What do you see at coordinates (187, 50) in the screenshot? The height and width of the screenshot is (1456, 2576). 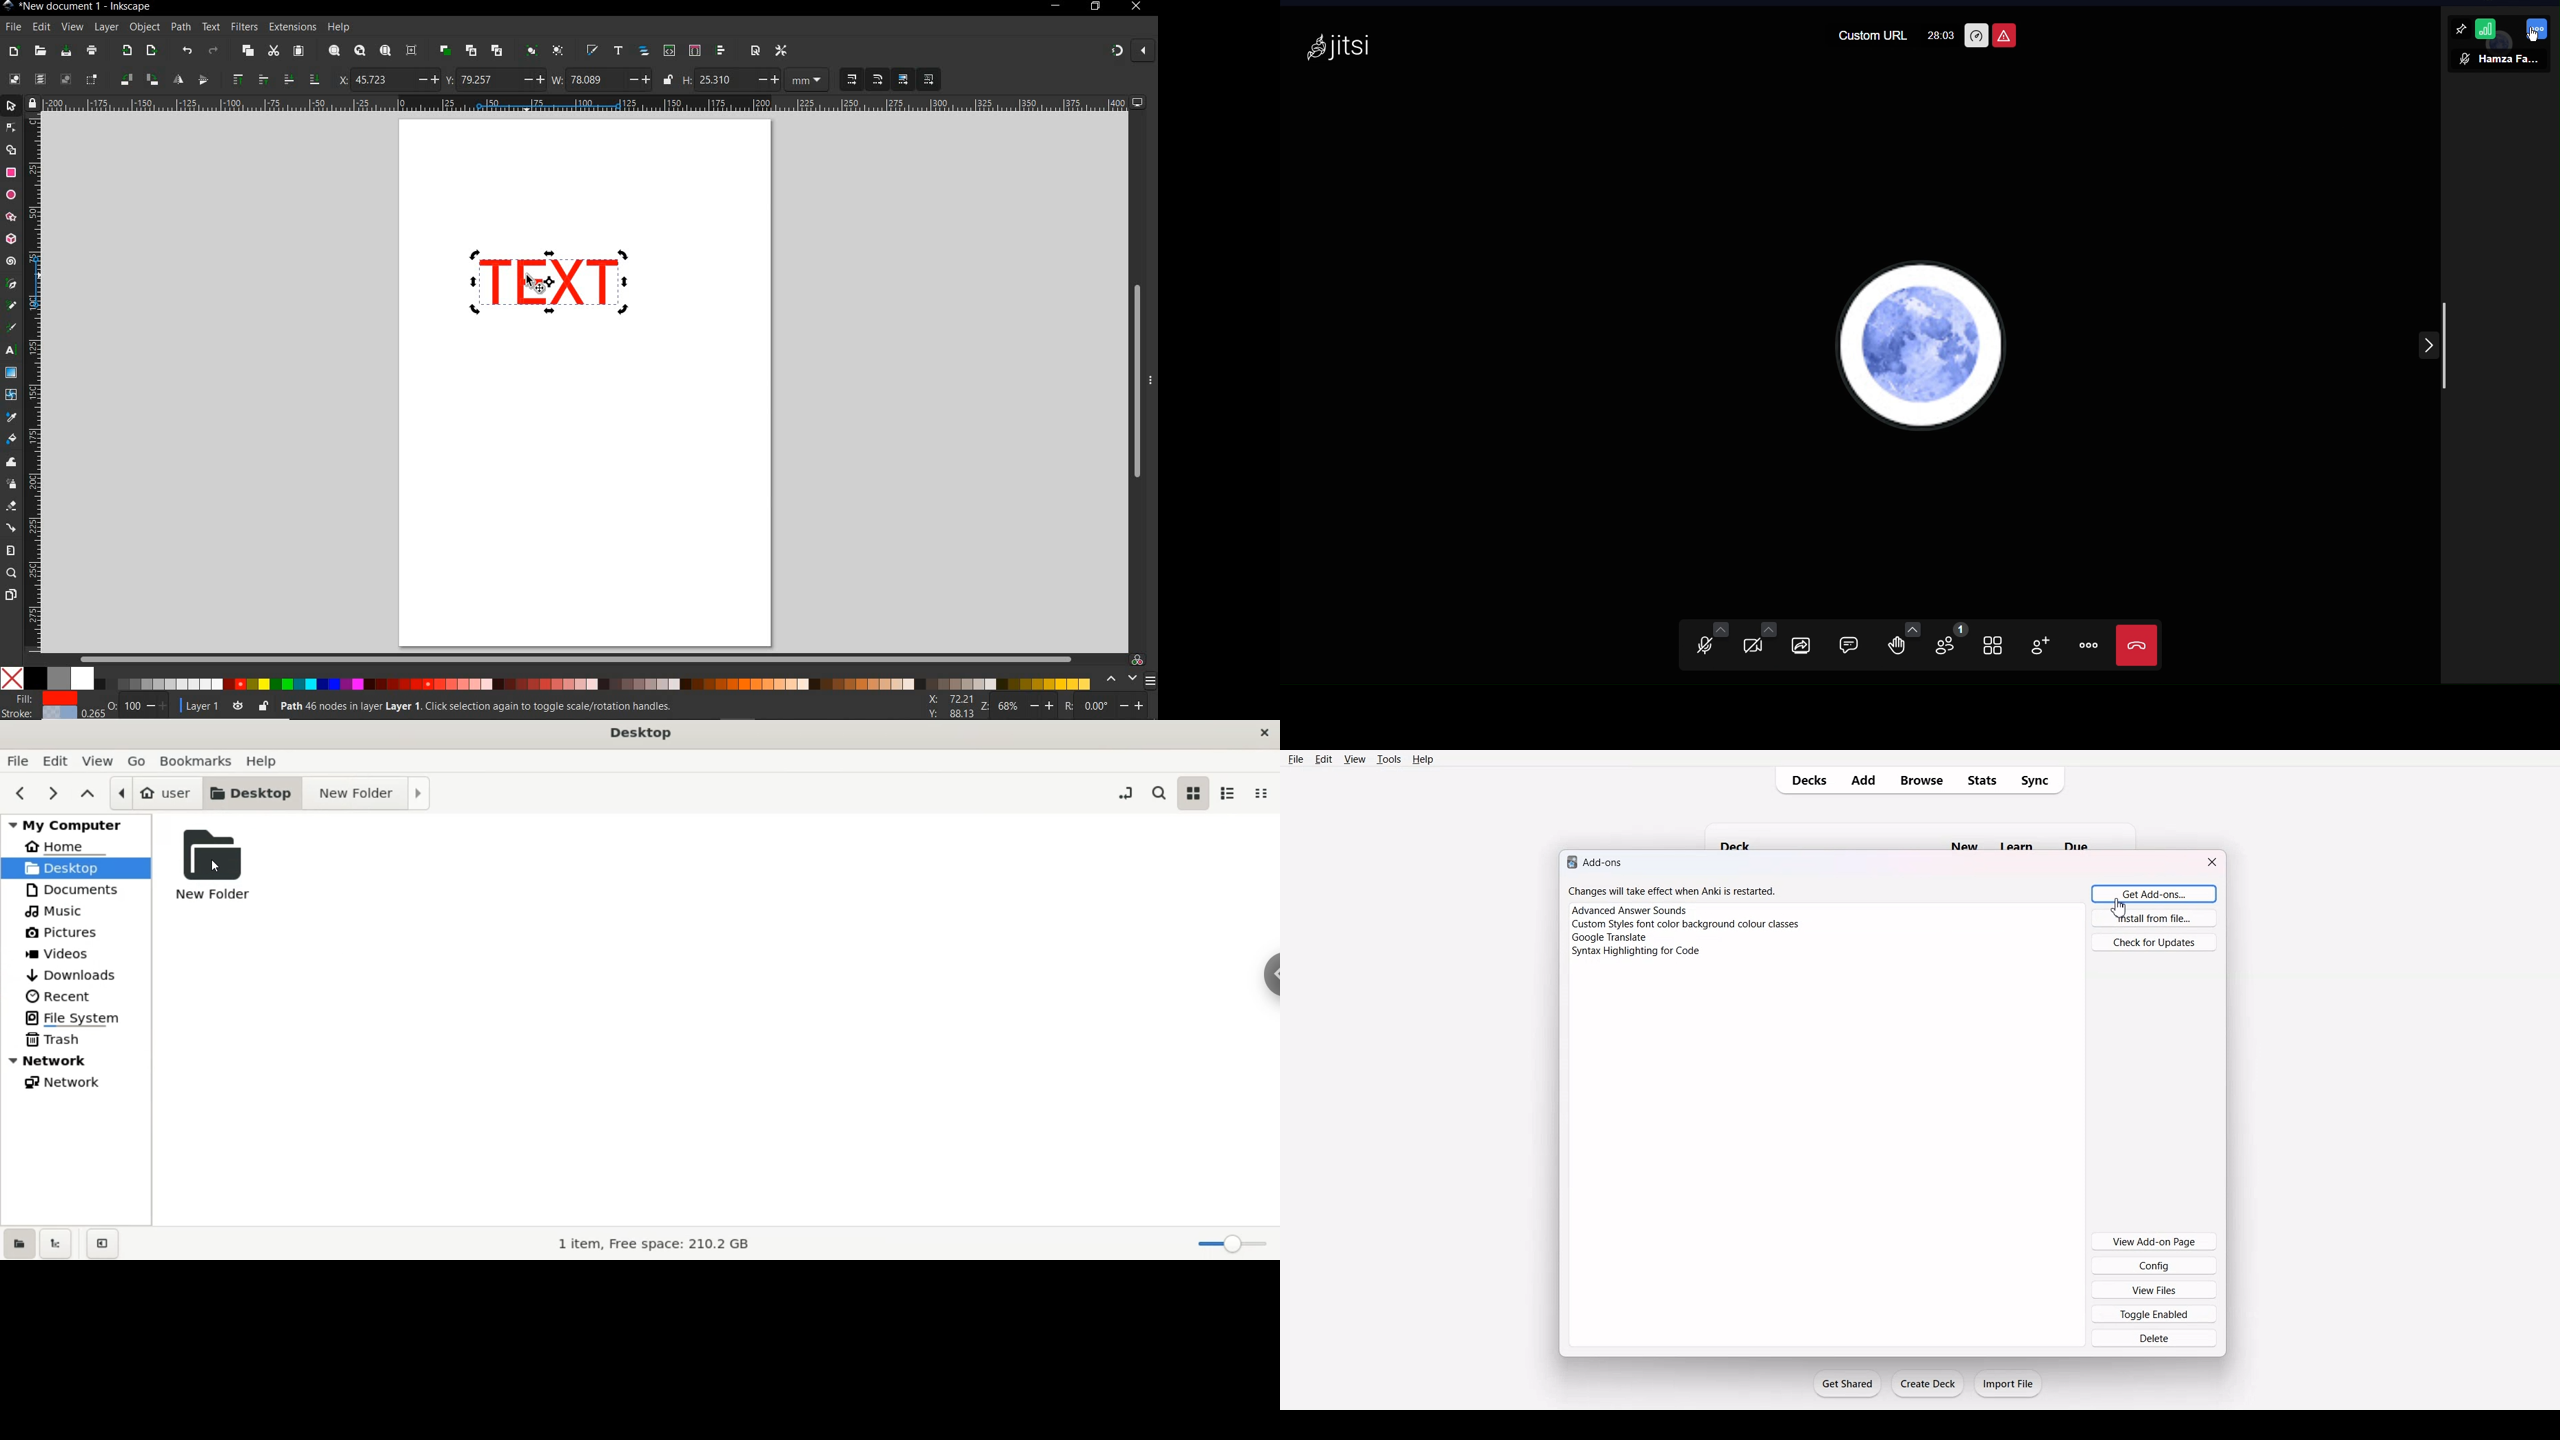 I see `UNDO` at bounding box center [187, 50].